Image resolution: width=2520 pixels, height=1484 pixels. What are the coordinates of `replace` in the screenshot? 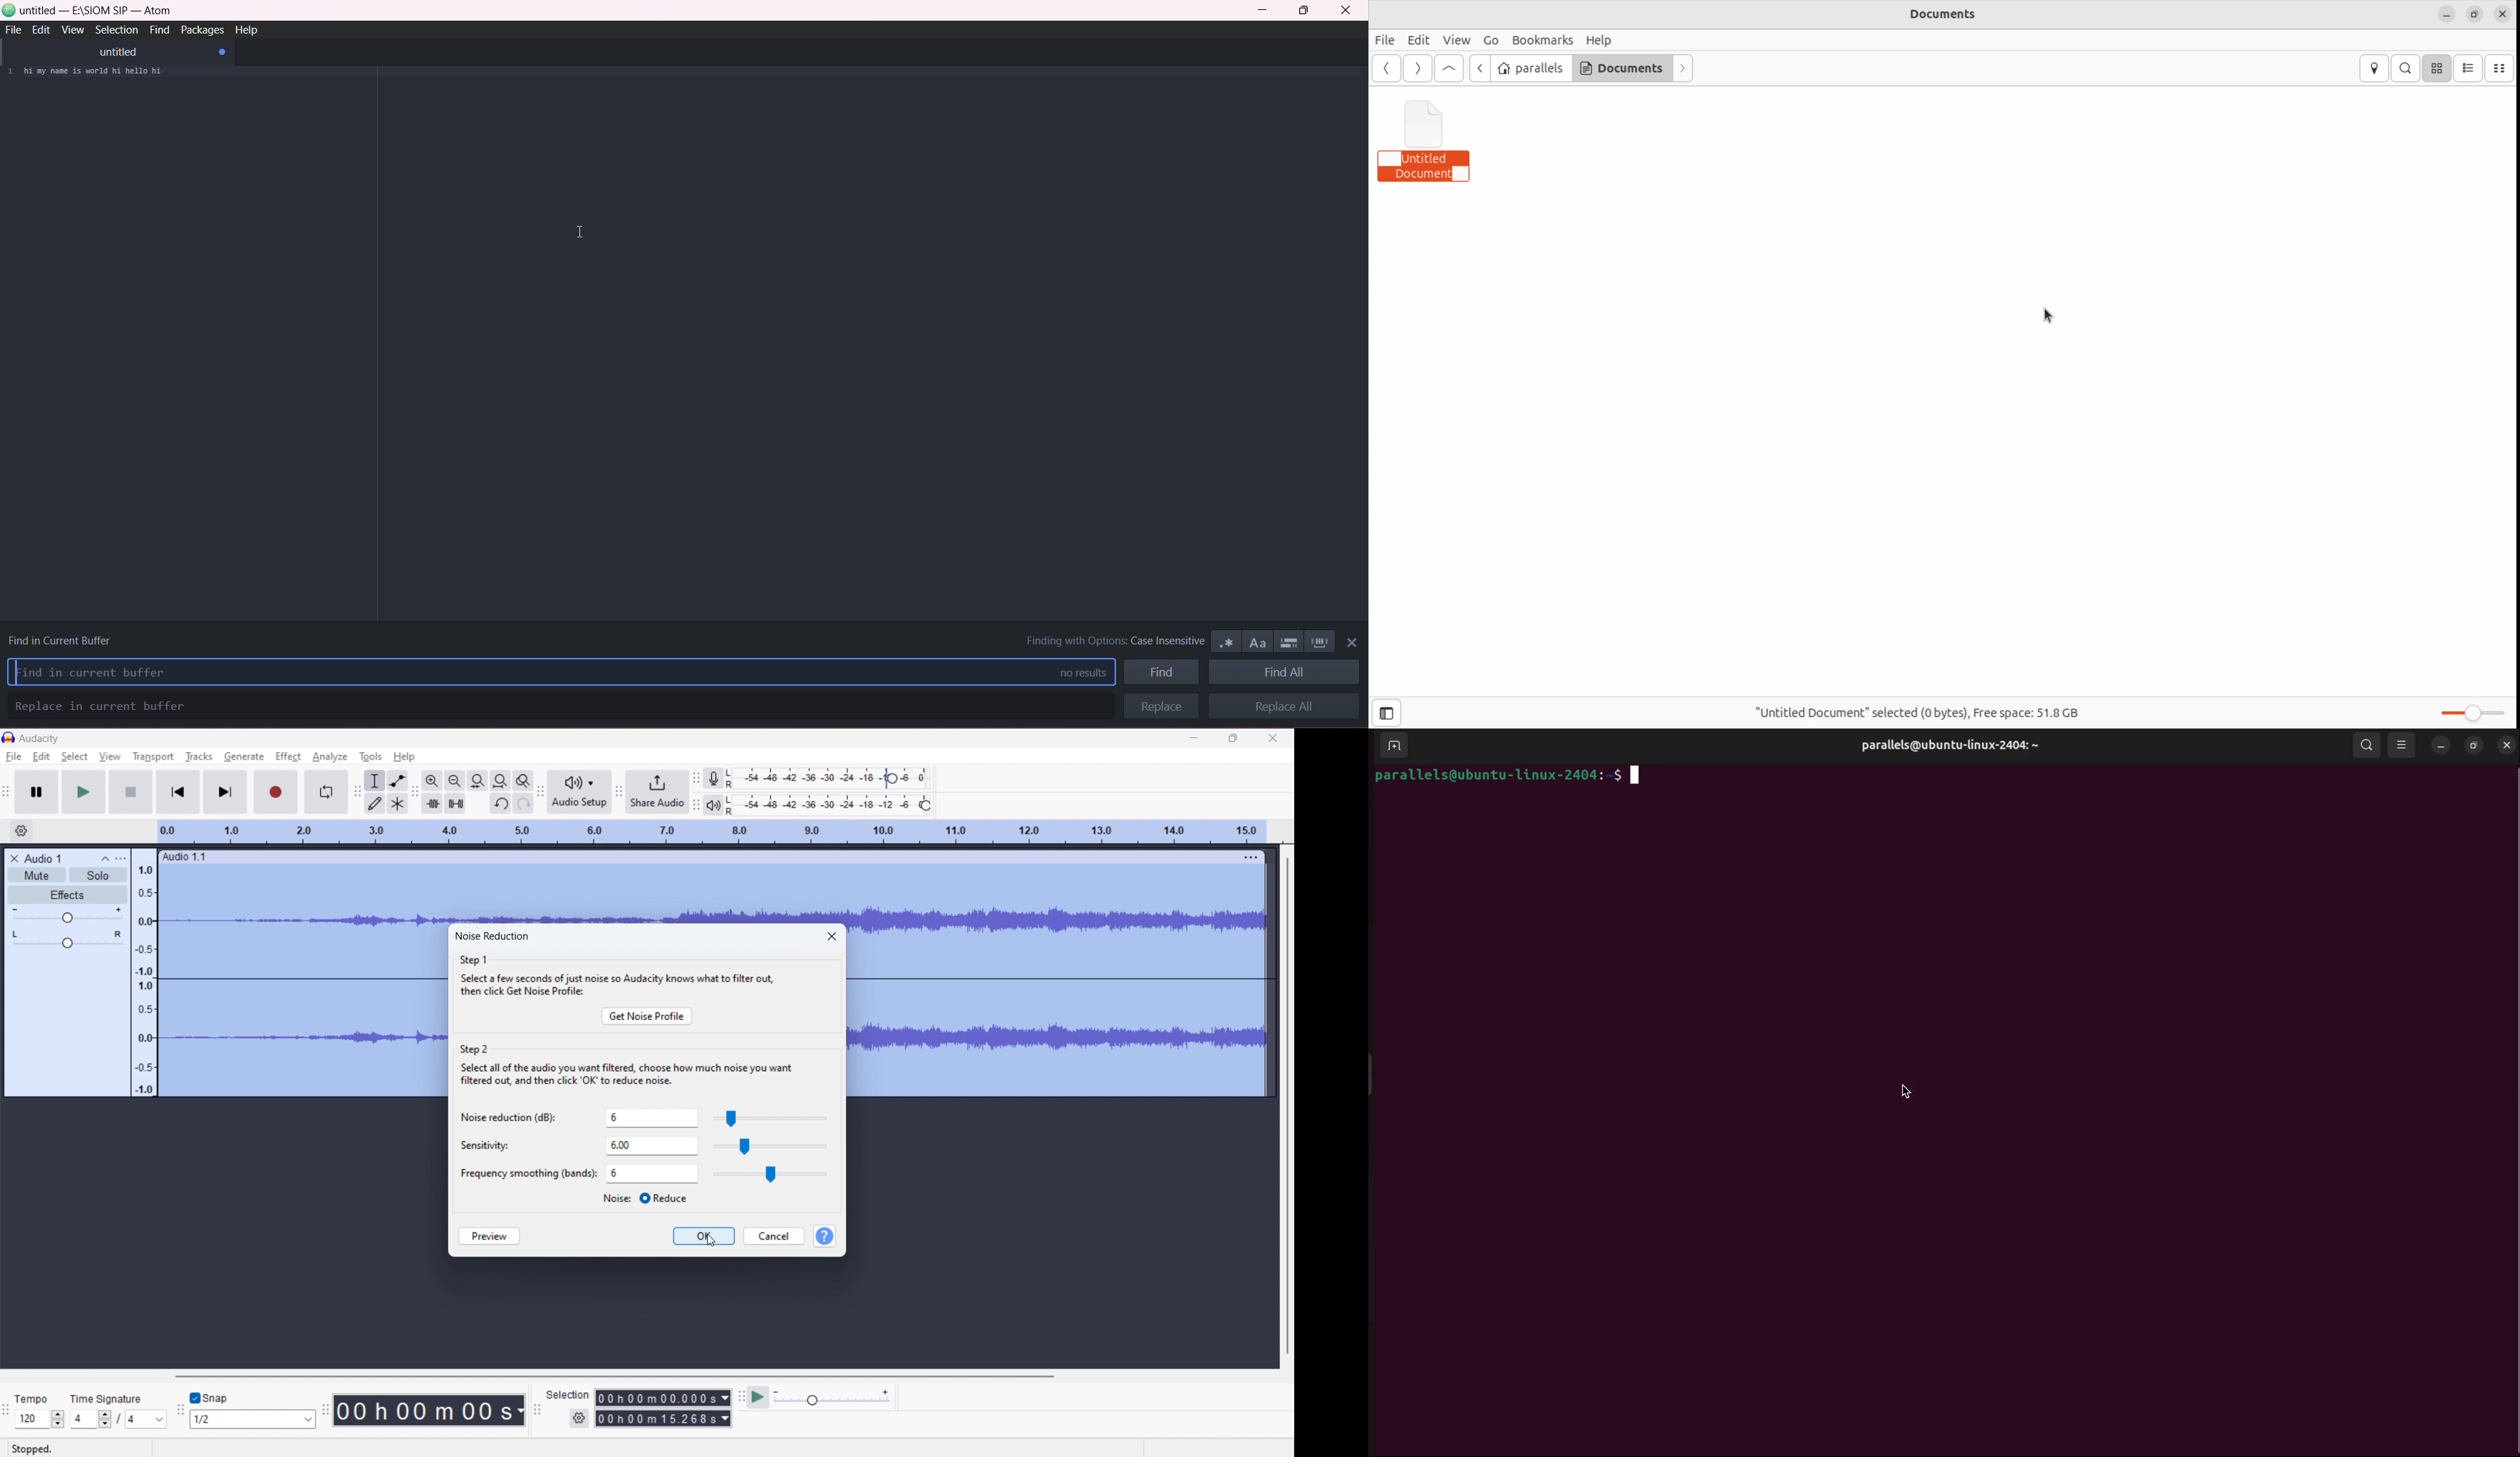 It's located at (1159, 706).